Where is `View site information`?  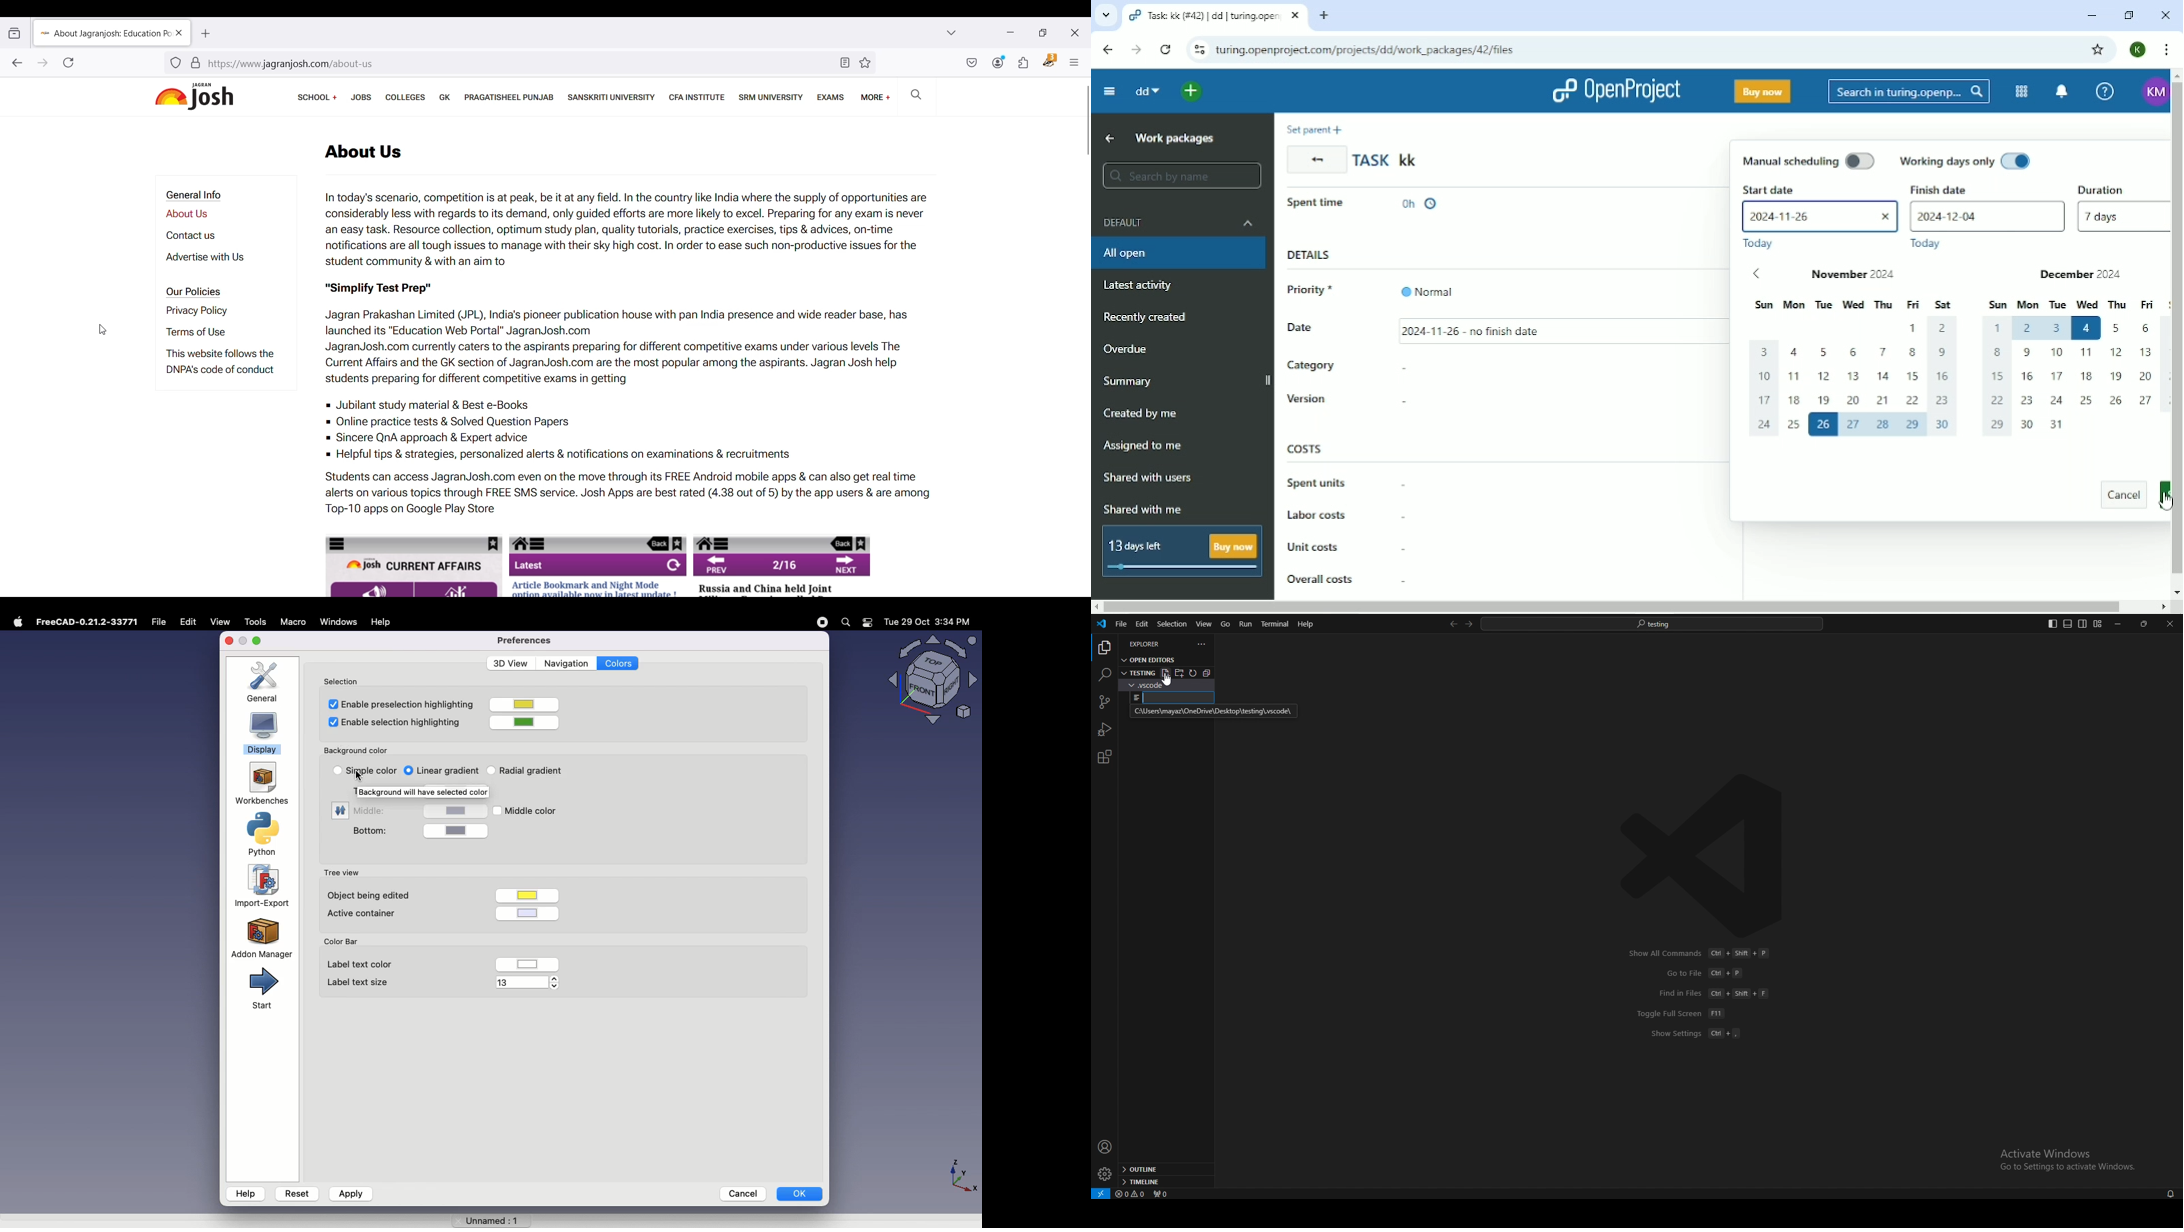 View site information is located at coordinates (1198, 50).